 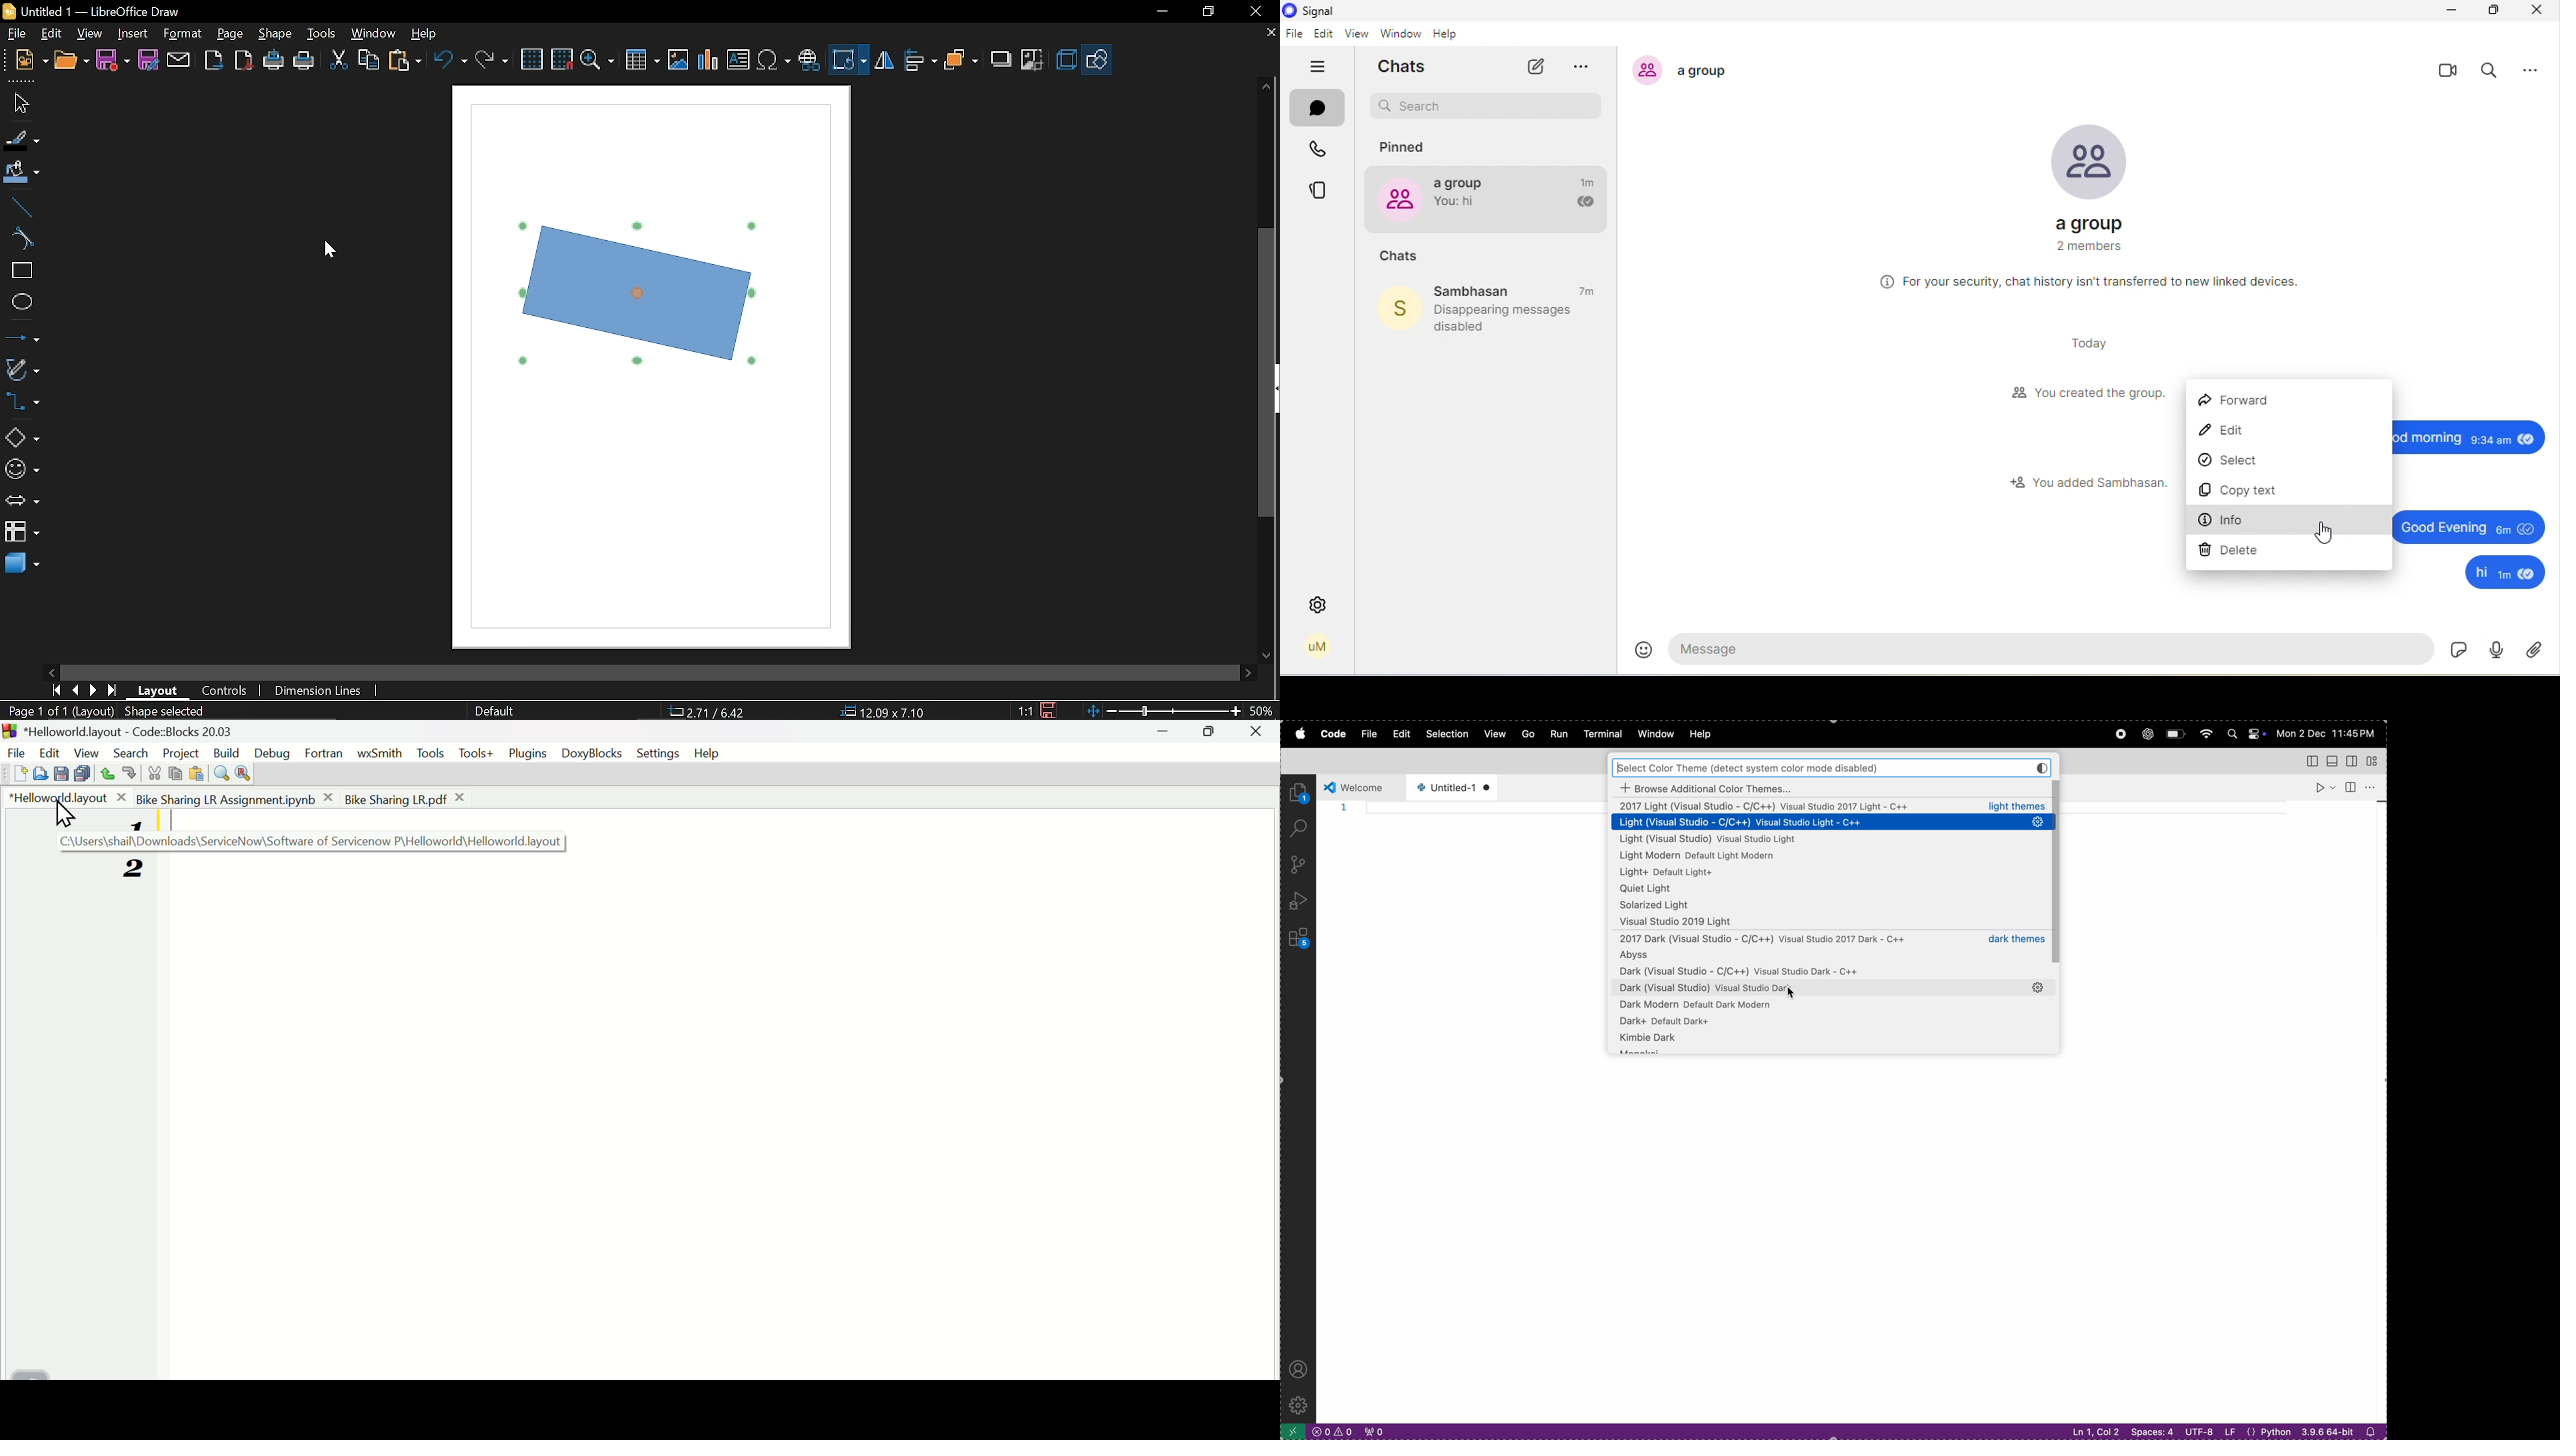 I want to click on new chat, so click(x=1534, y=67).